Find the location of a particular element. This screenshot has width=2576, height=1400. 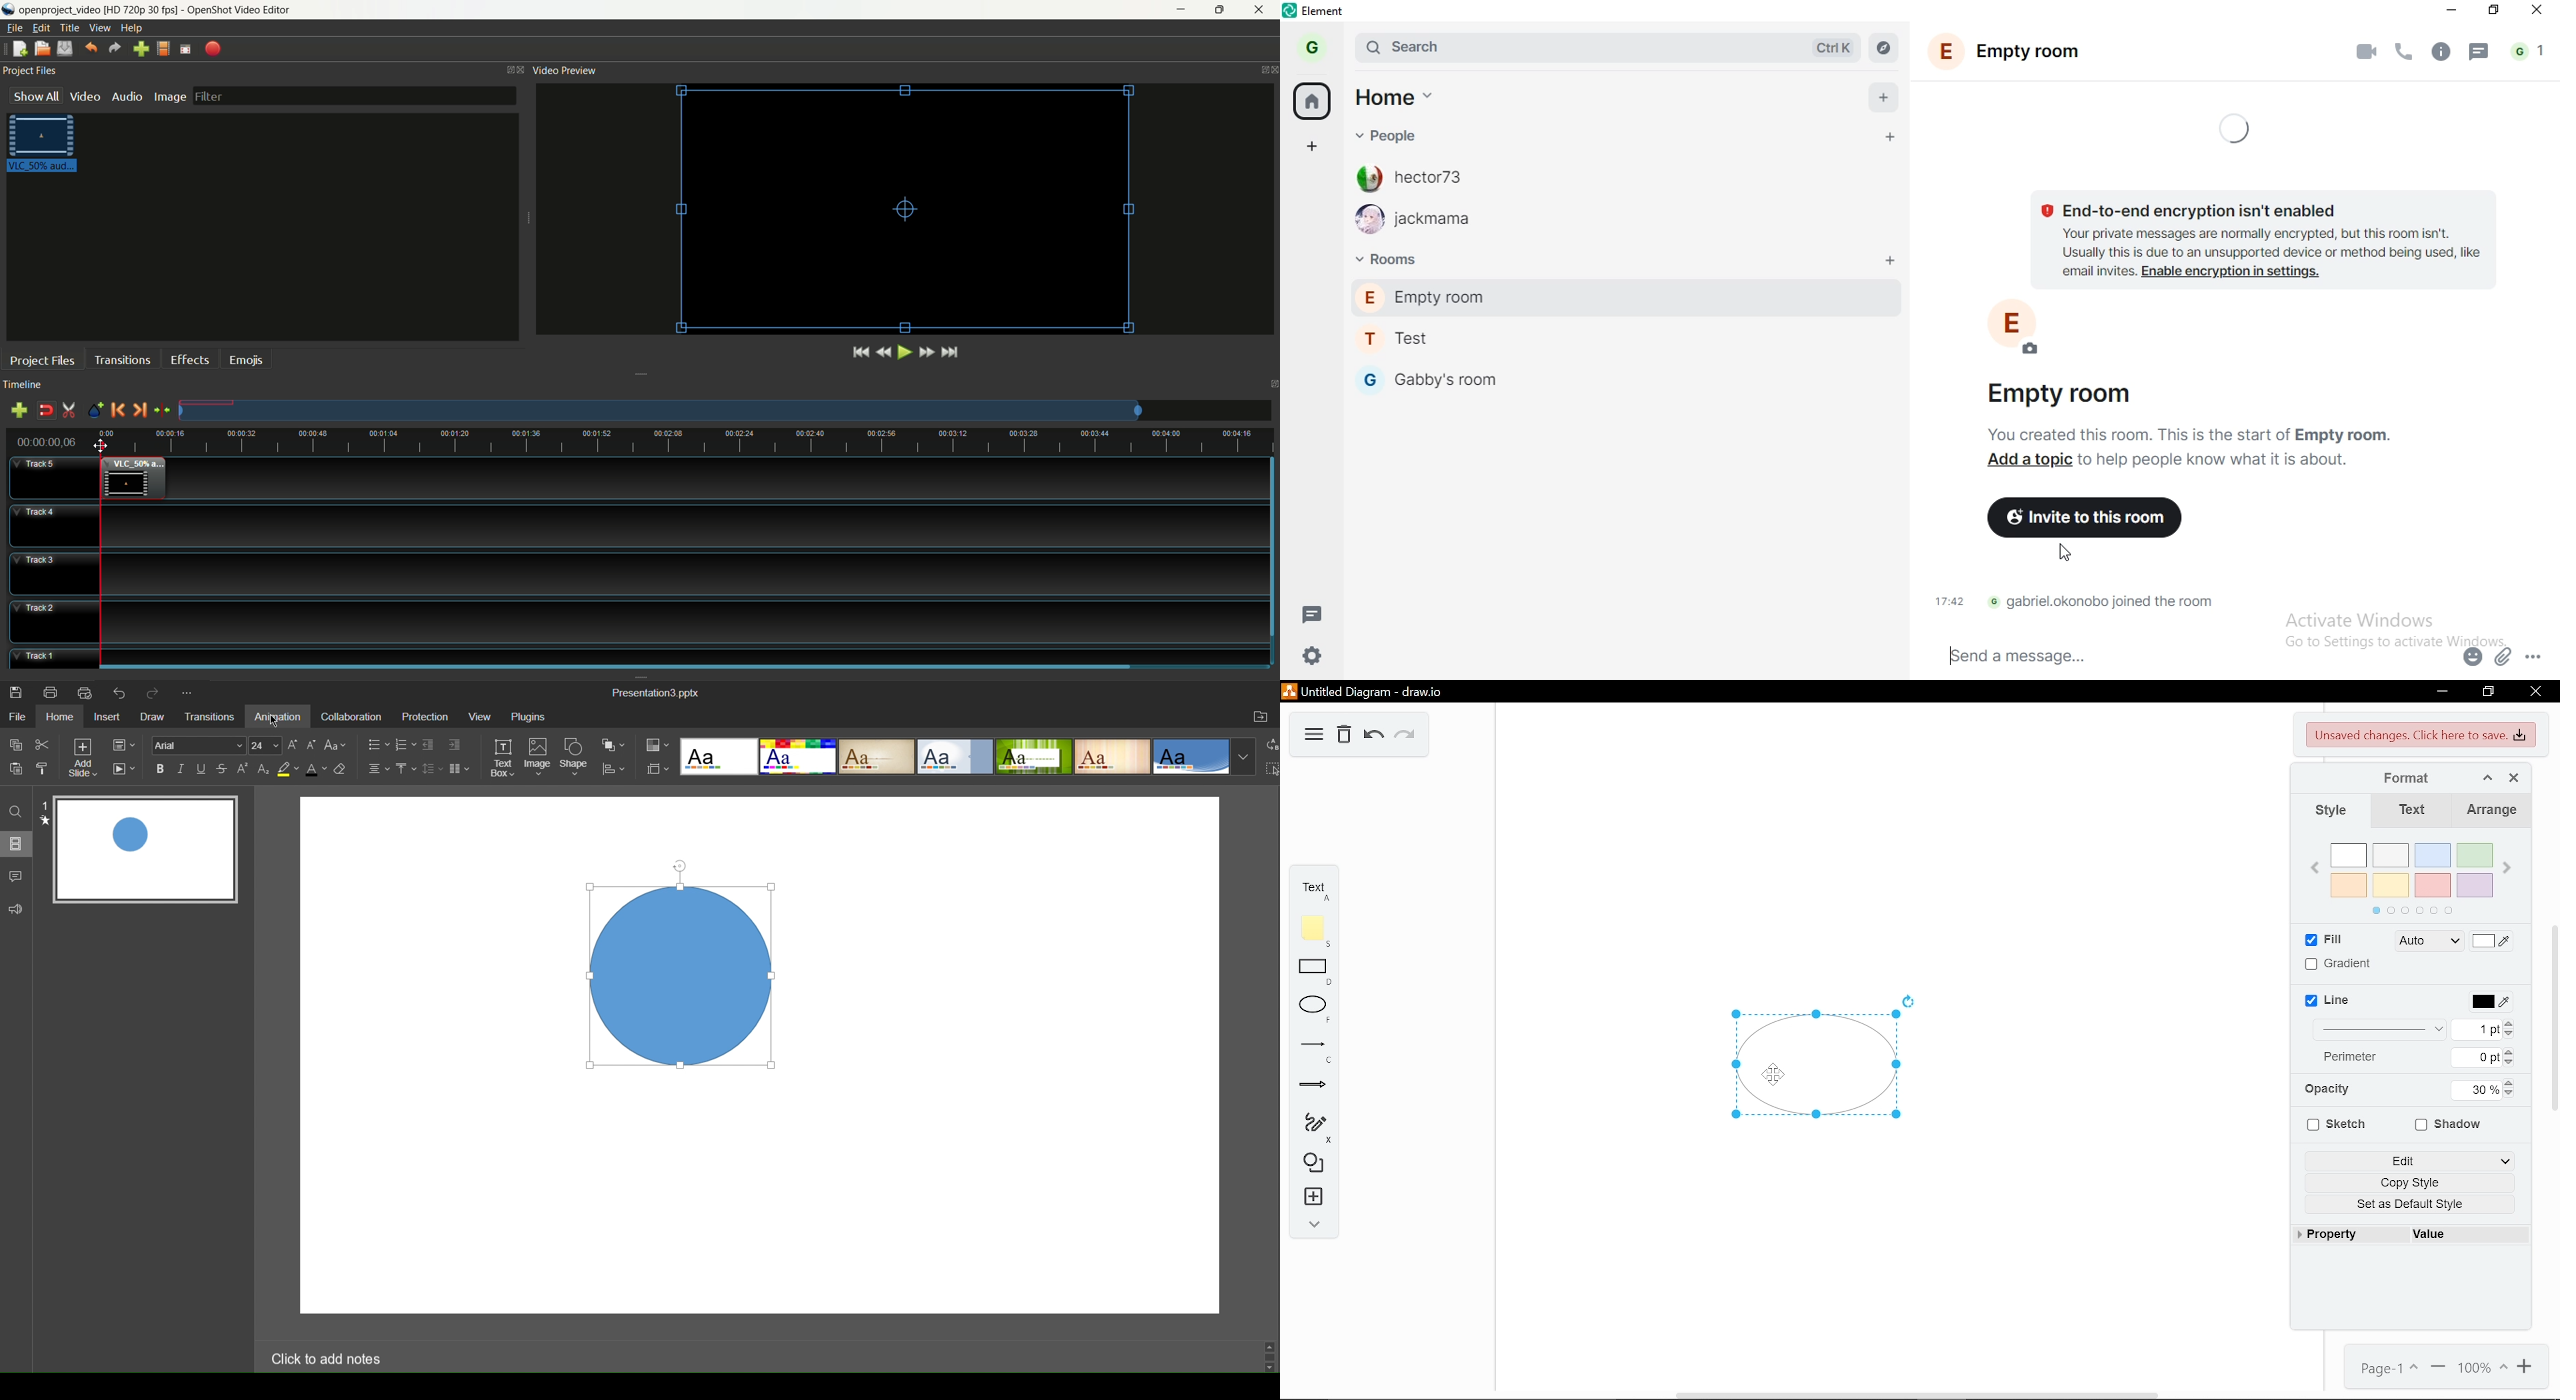

Current page is located at coordinates (2390, 1369).